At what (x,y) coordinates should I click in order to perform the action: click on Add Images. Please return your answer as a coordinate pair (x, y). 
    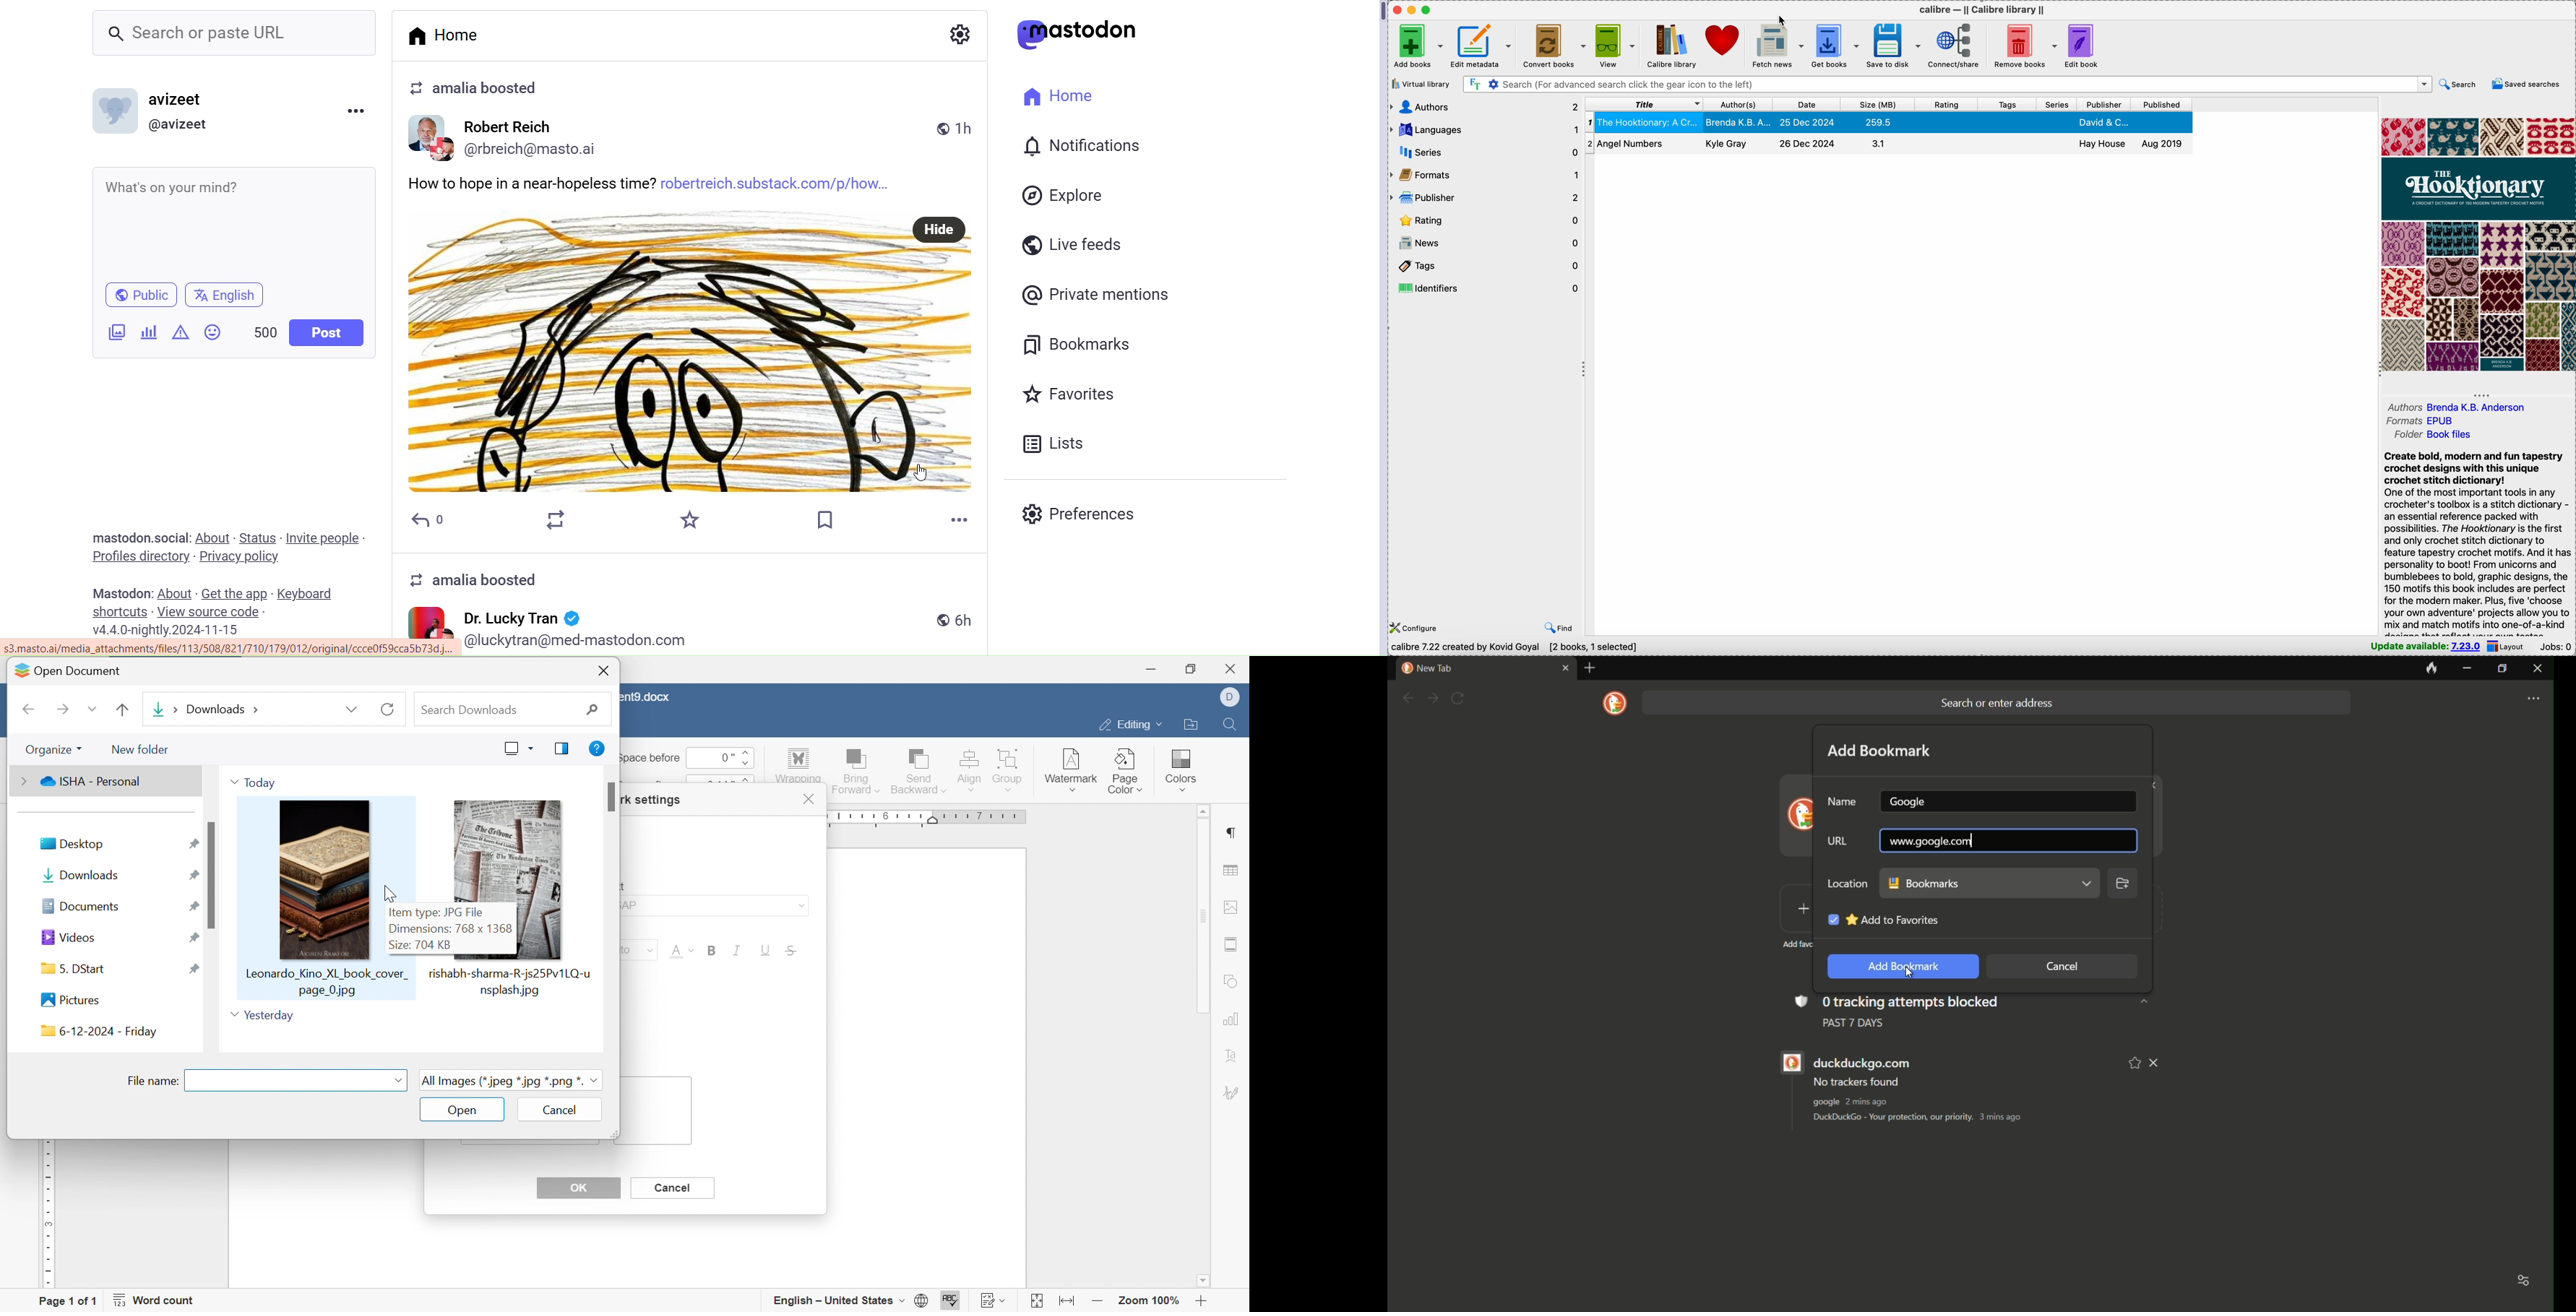
    Looking at the image, I should click on (116, 334).